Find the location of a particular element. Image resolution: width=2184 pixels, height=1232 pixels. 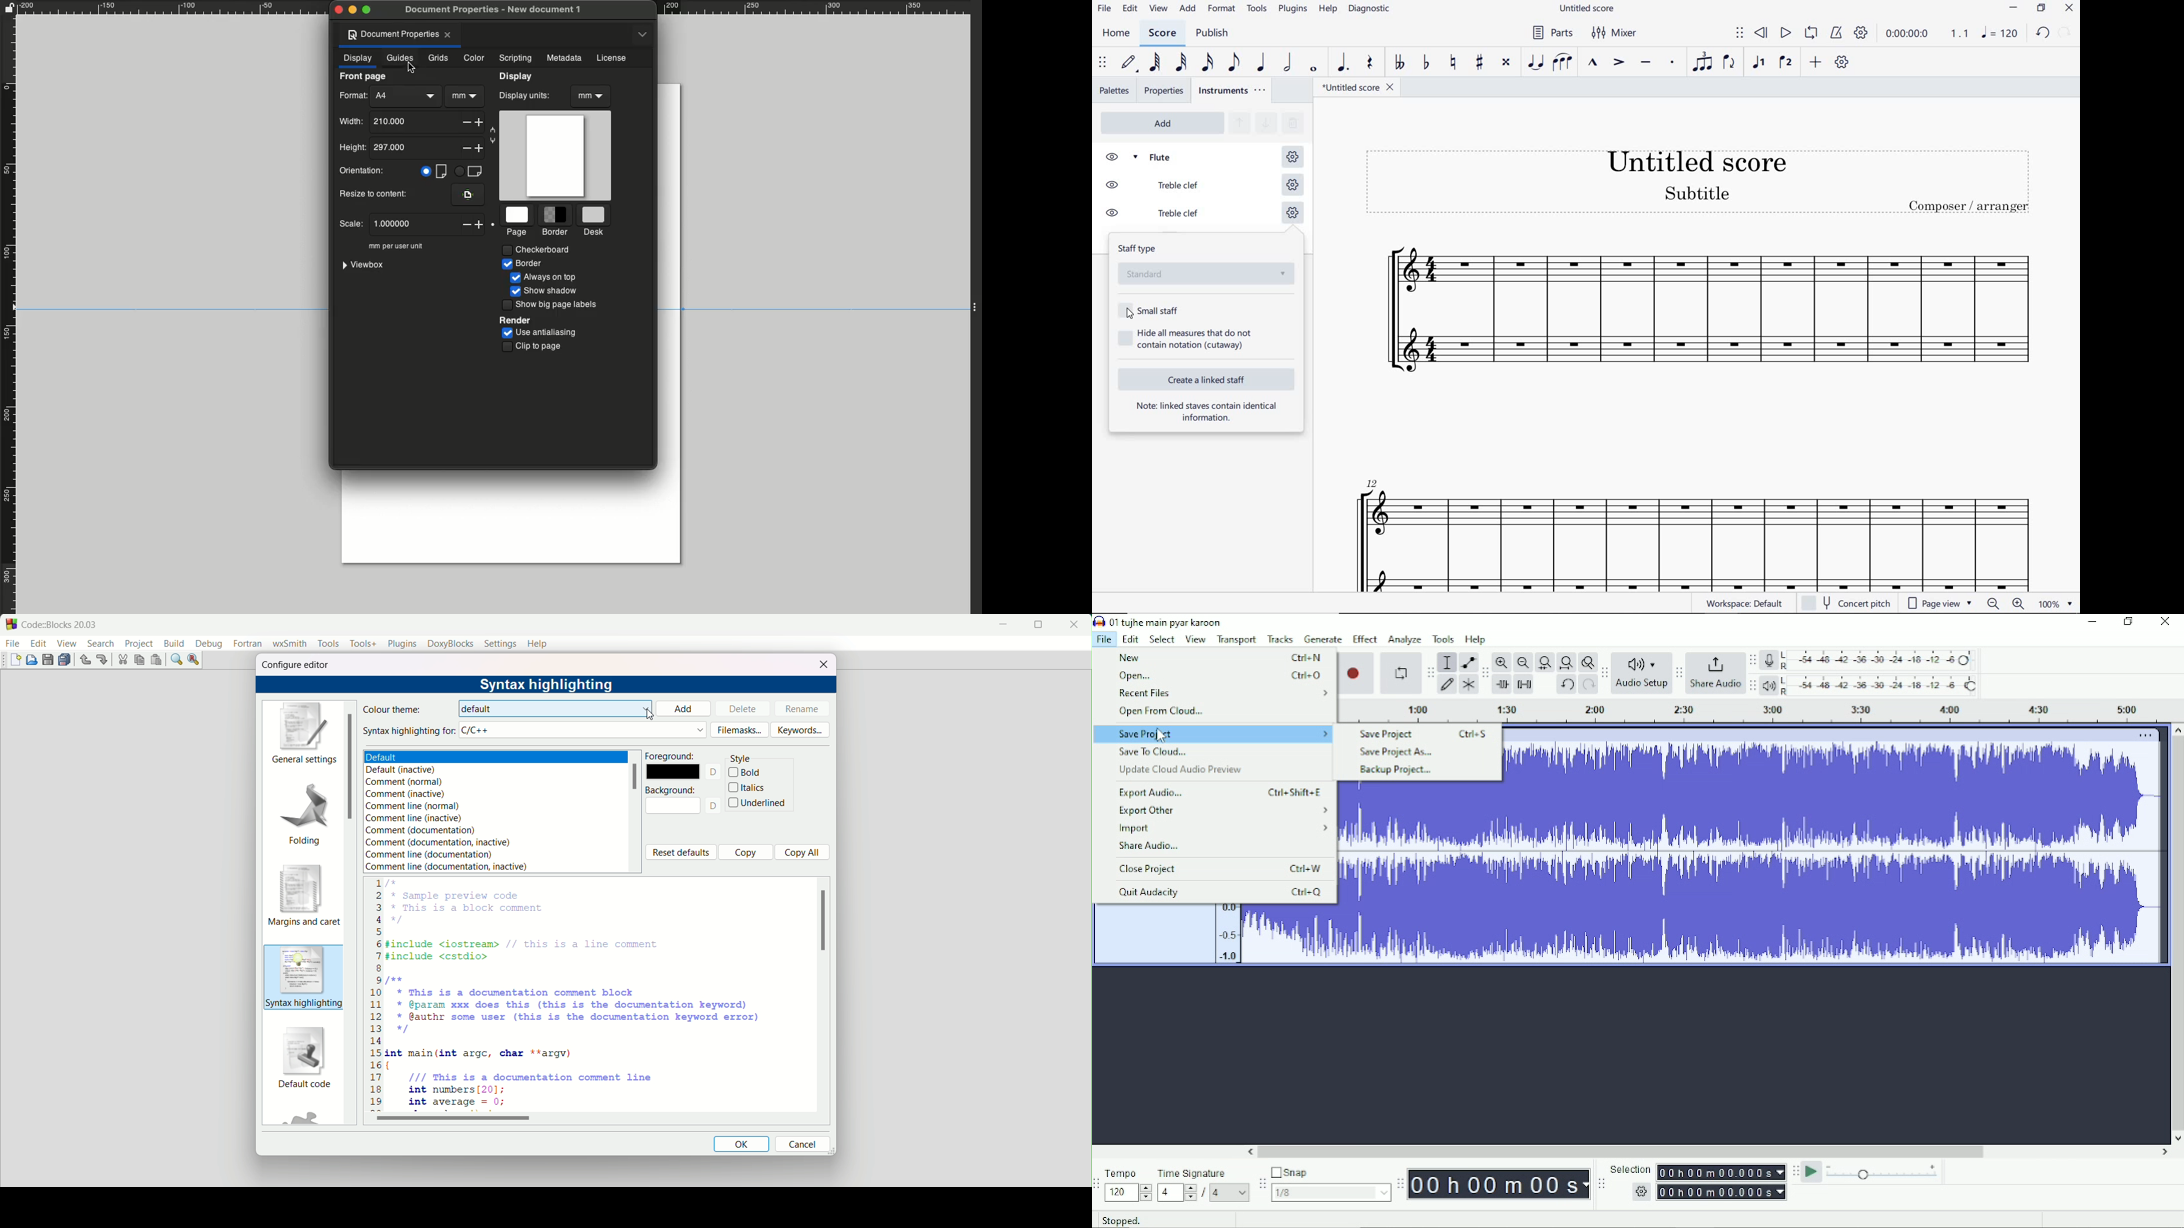

Audio is located at coordinates (1419, 872).